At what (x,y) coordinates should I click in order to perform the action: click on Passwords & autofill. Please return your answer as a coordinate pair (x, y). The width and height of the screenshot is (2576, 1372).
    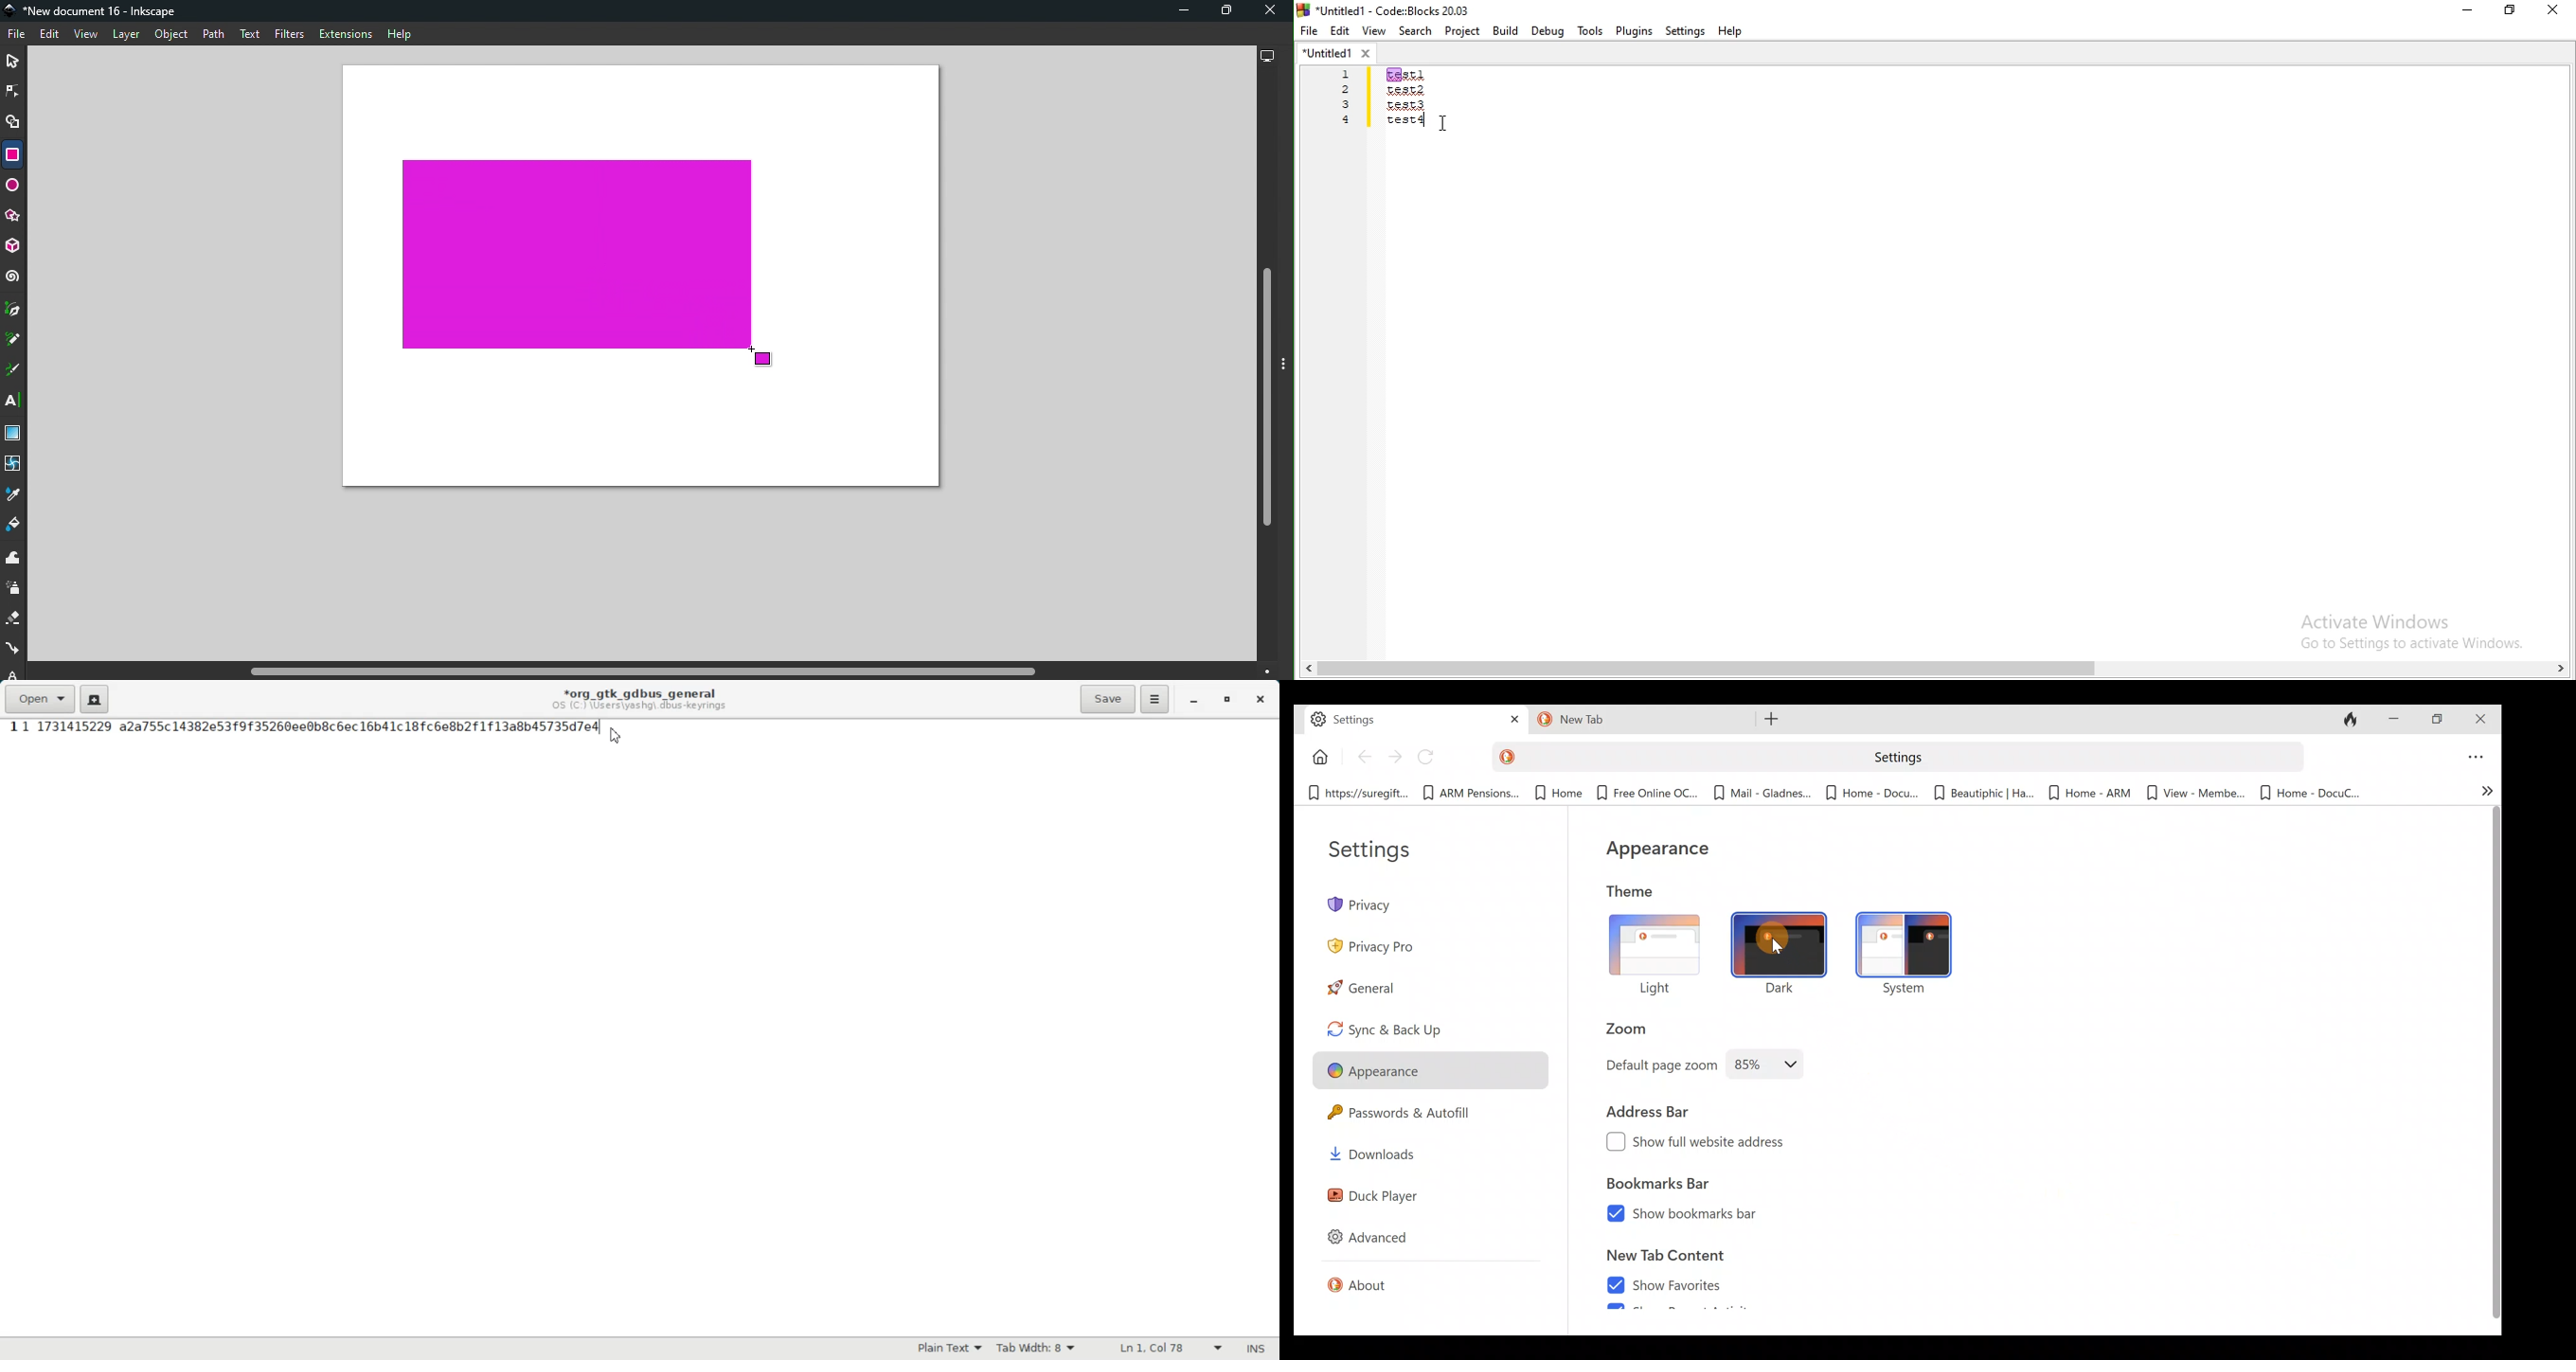
    Looking at the image, I should click on (1400, 1112).